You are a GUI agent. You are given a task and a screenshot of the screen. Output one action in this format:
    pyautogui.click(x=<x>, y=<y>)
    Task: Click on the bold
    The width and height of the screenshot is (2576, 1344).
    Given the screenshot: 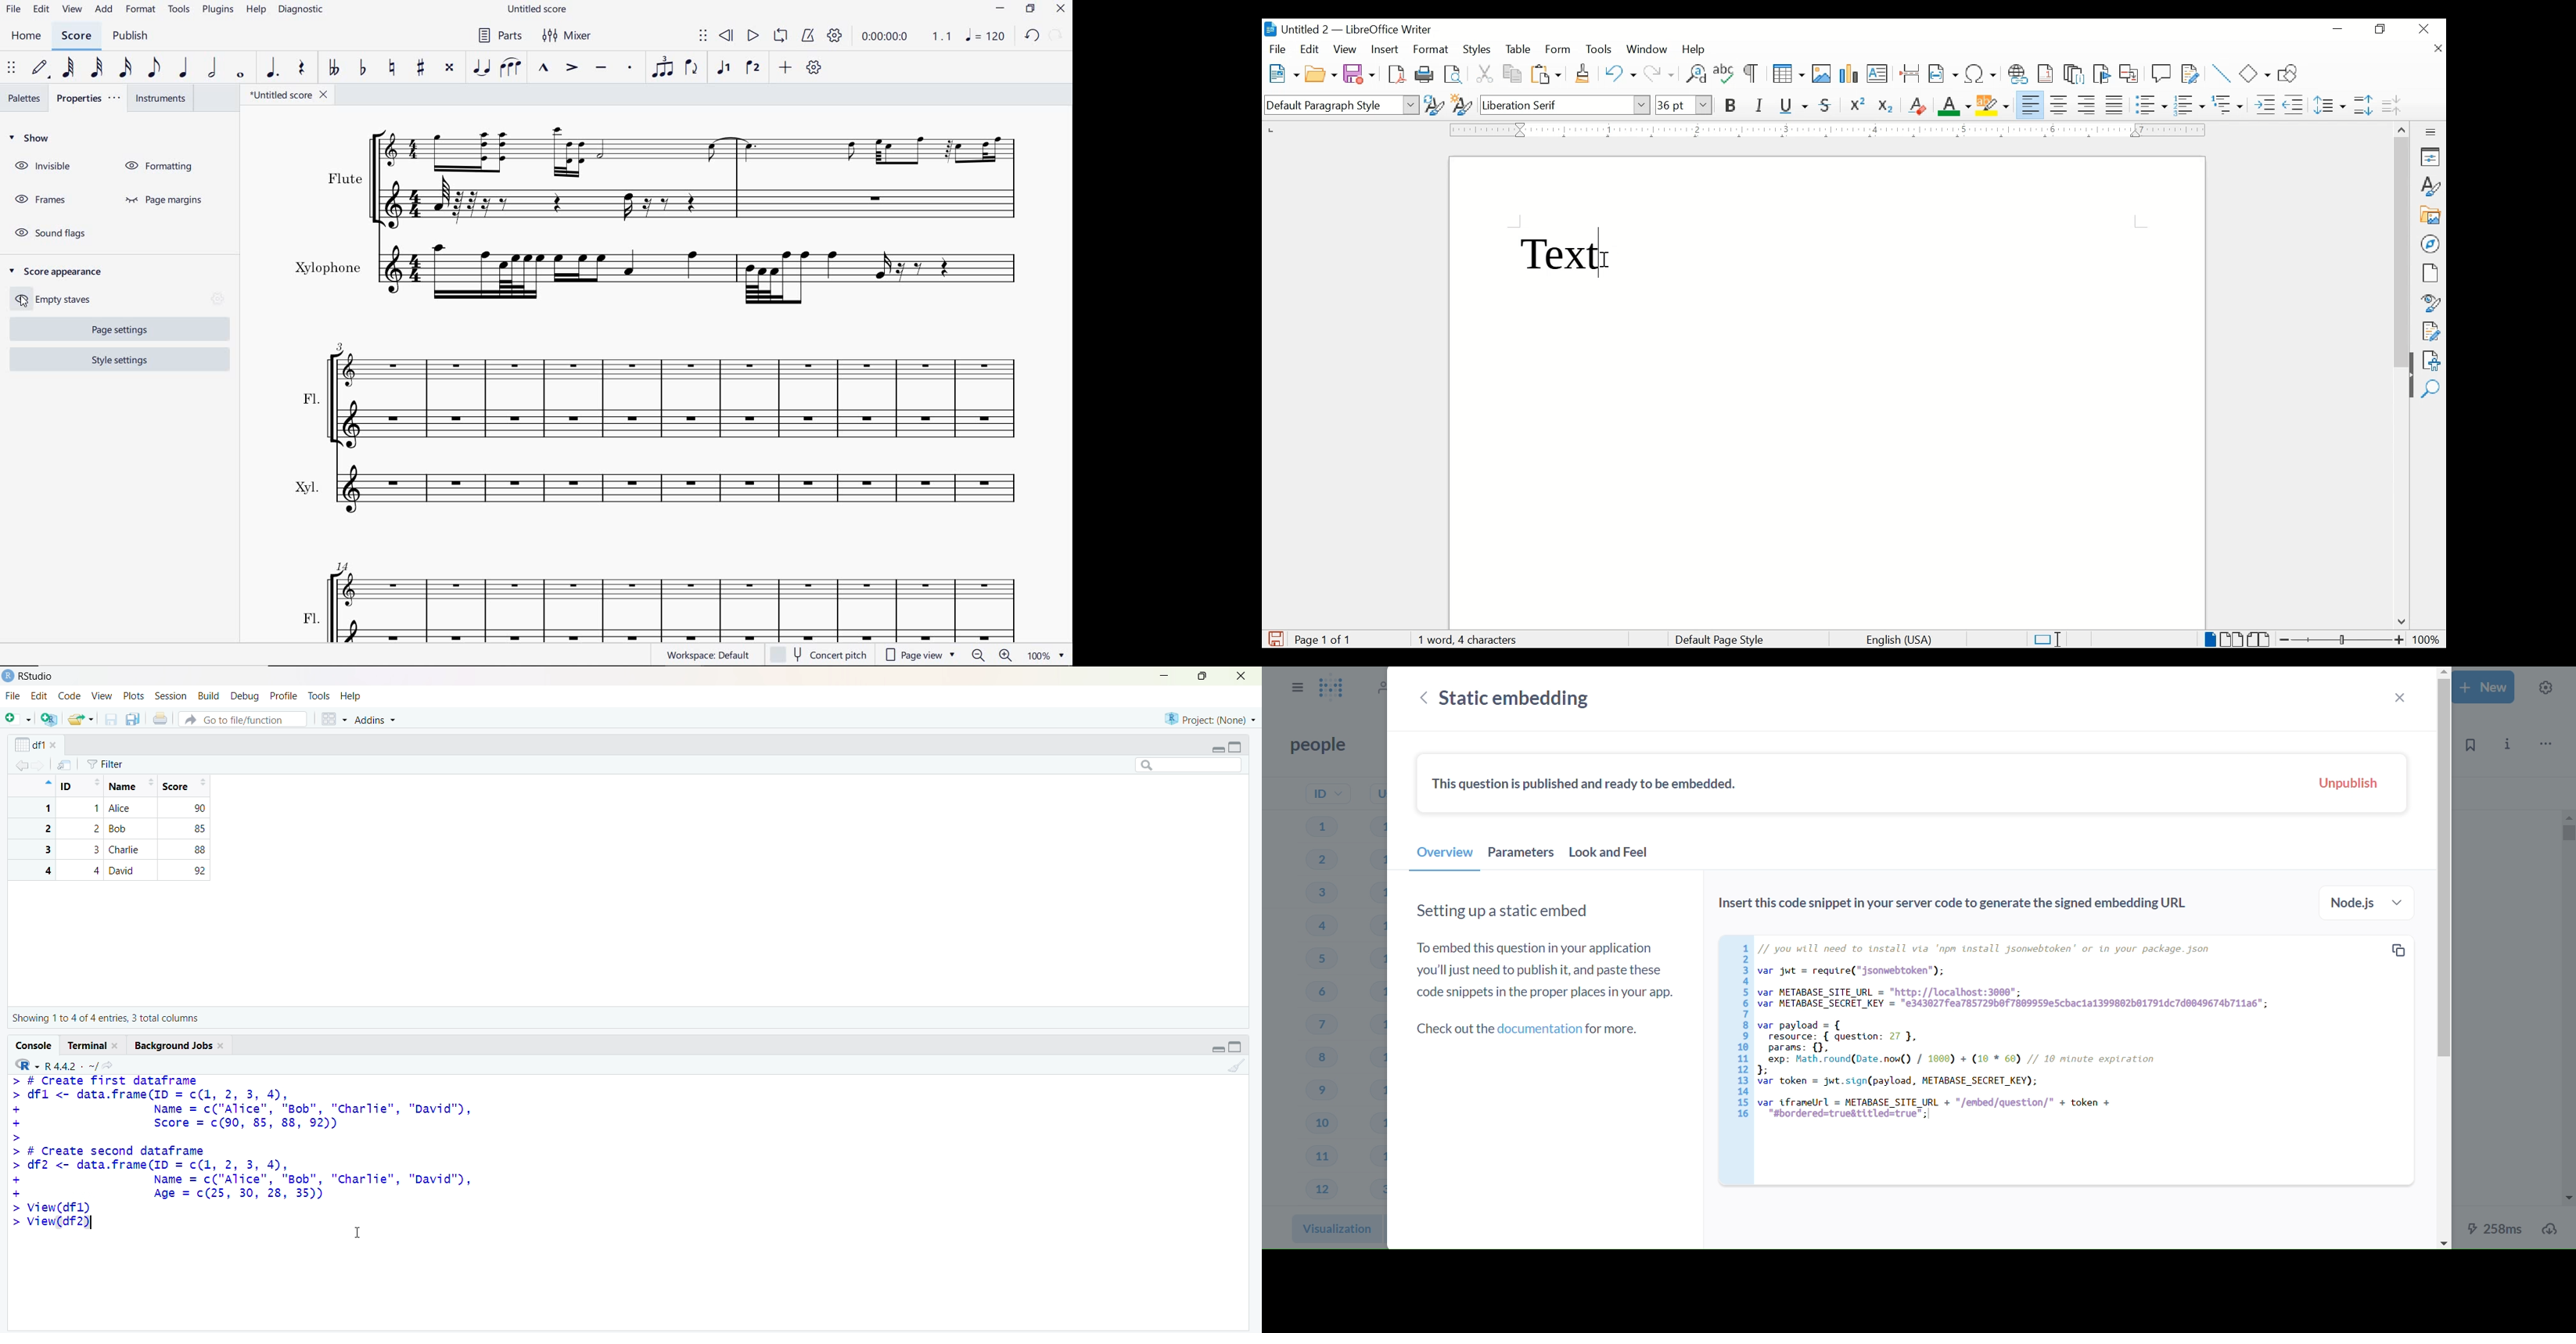 What is the action you would take?
    pyautogui.click(x=1731, y=106)
    